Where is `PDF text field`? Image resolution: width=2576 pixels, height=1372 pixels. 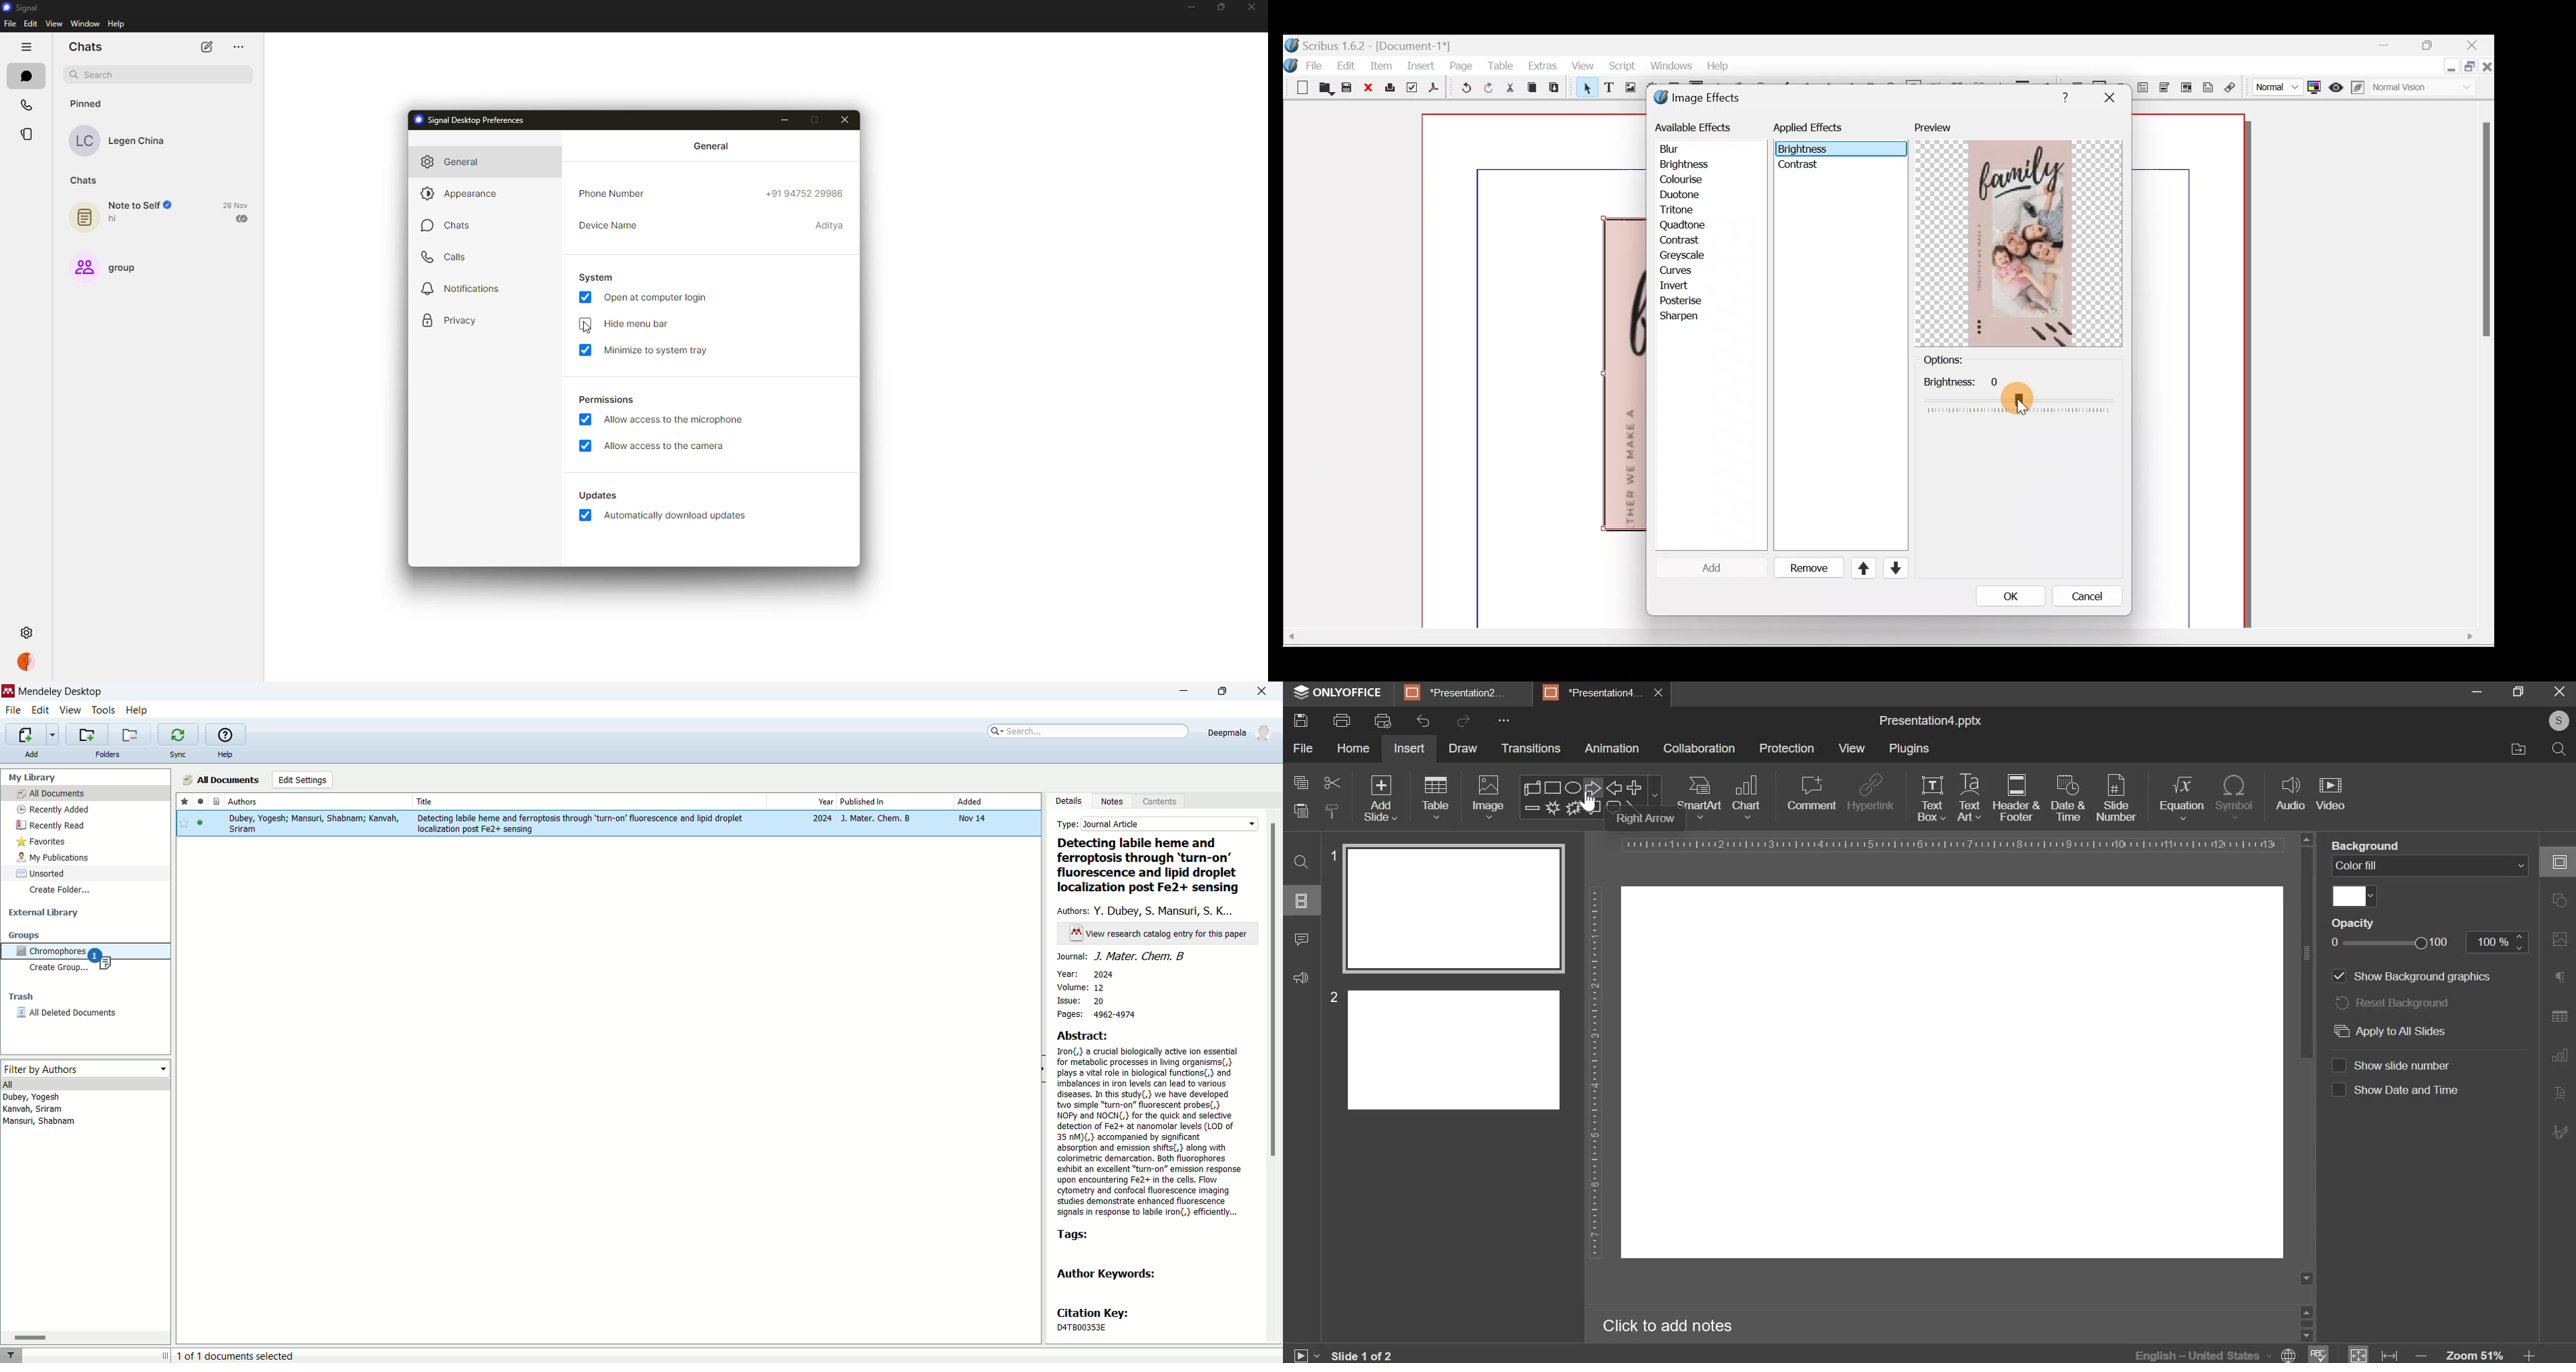 PDF text field is located at coordinates (2142, 88).